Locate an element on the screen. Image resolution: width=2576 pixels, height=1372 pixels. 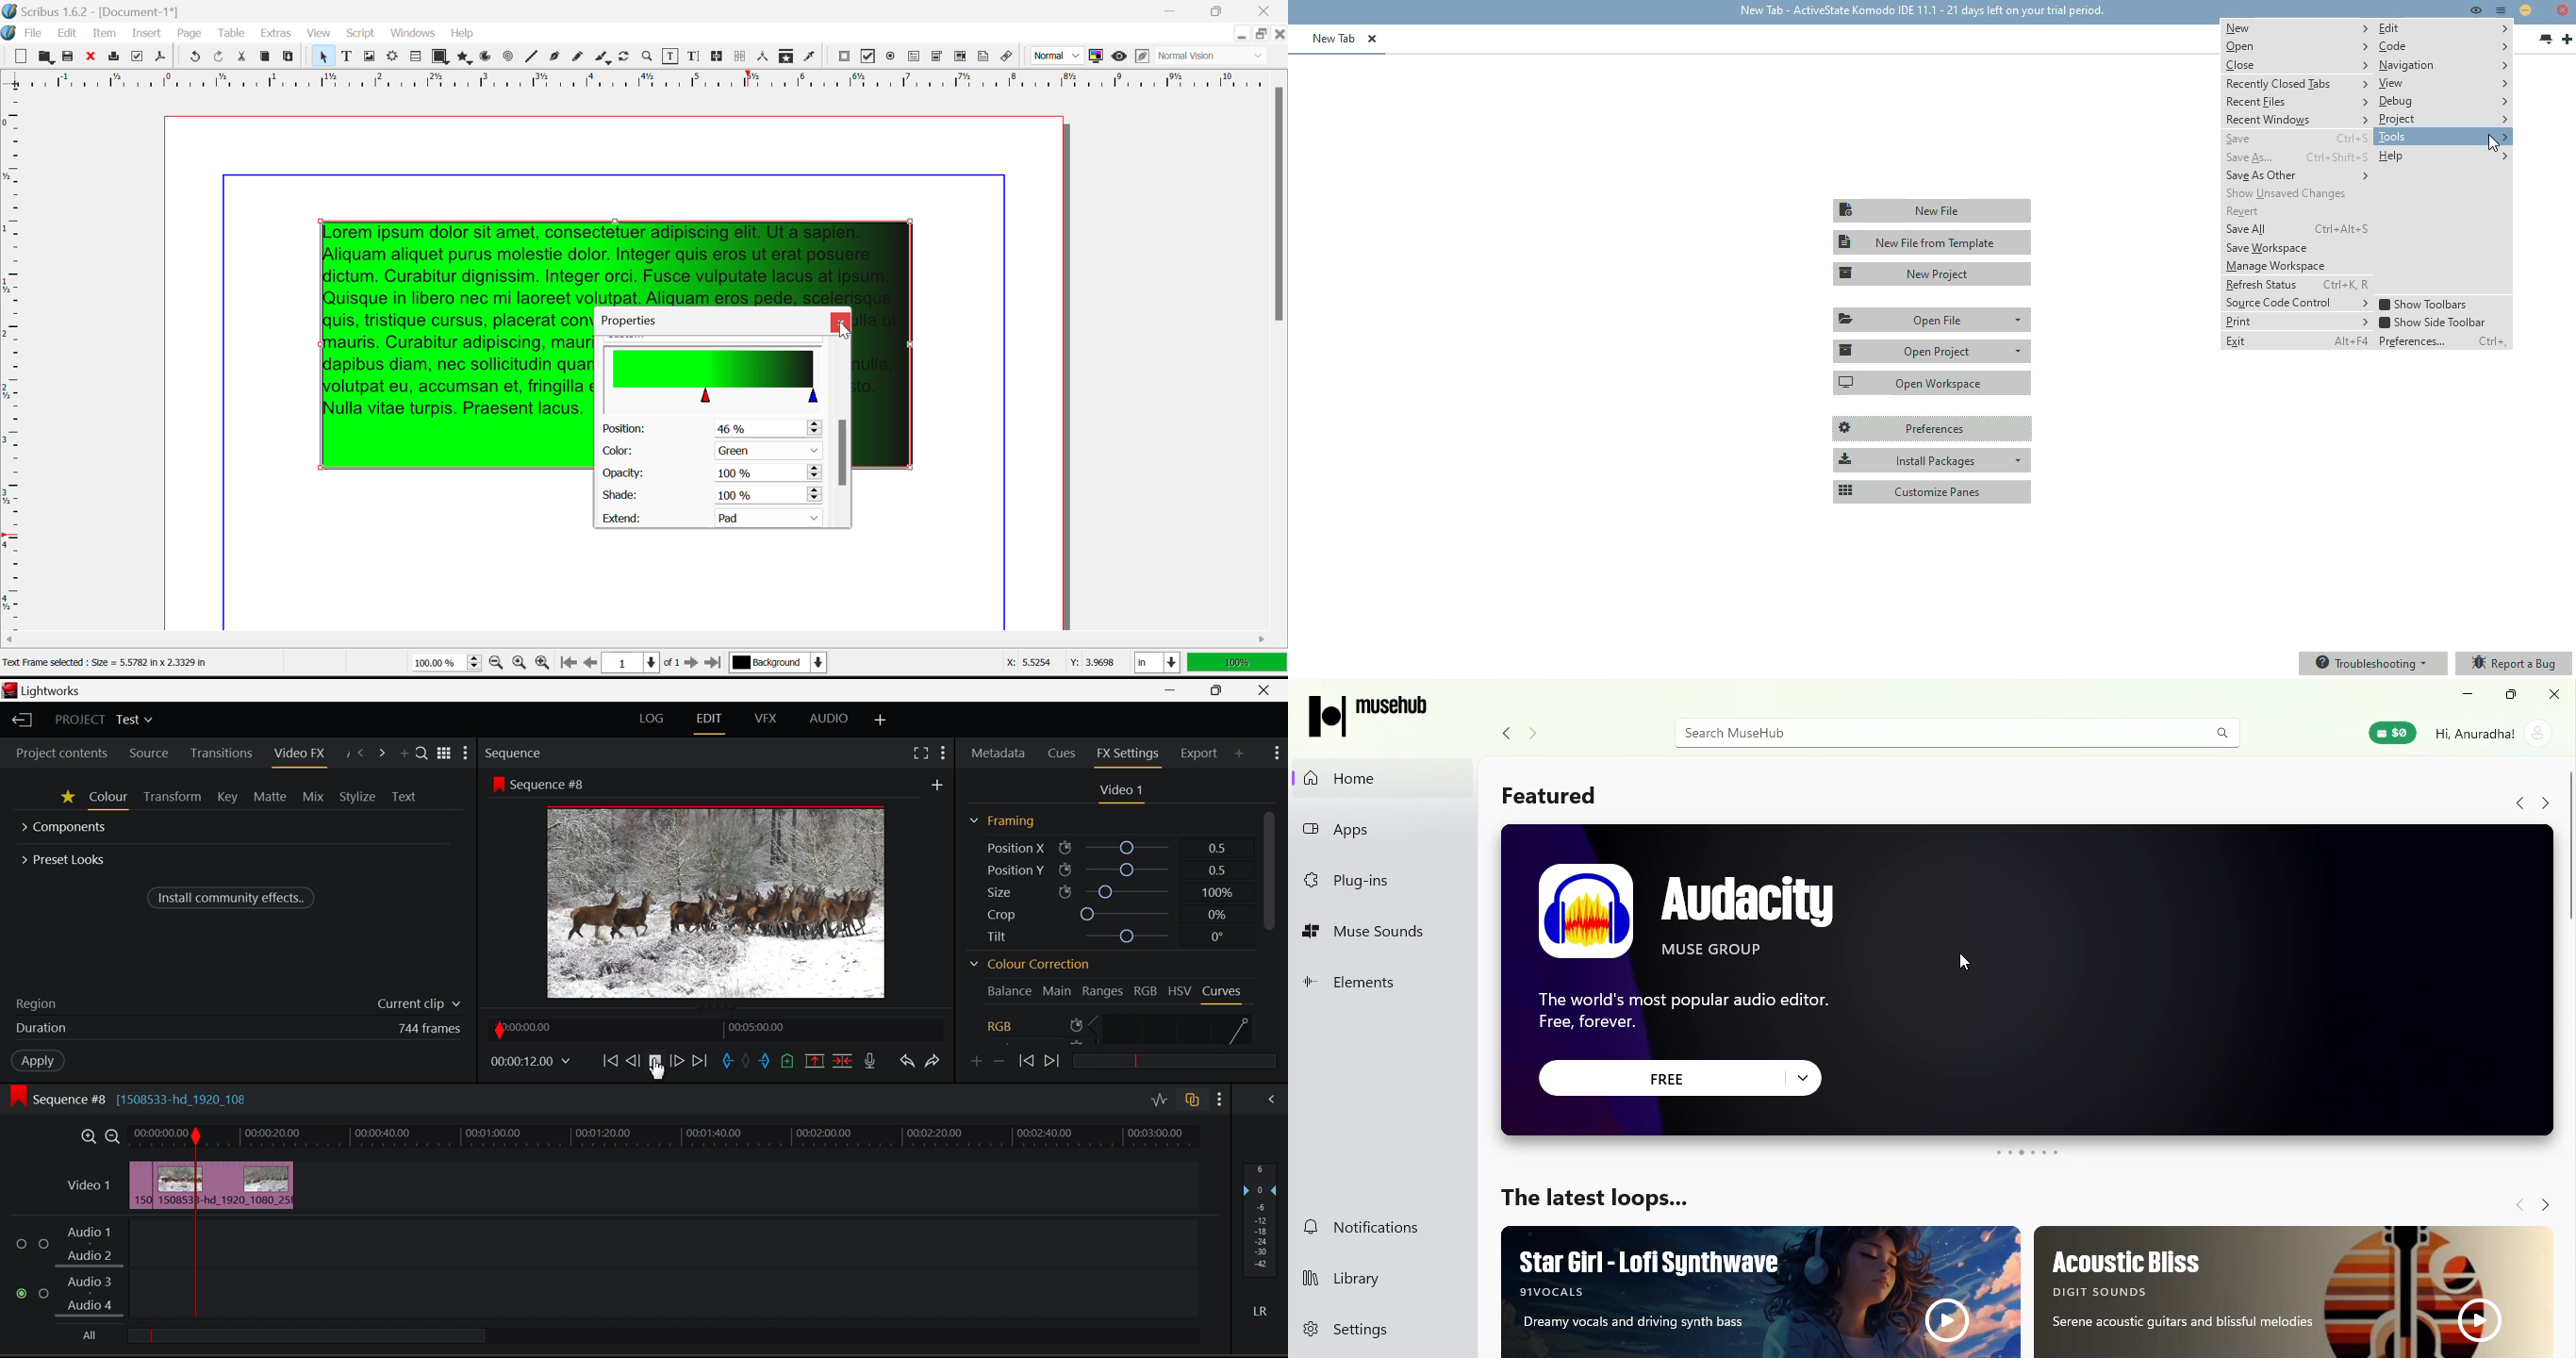
Polygons is located at coordinates (464, 59).